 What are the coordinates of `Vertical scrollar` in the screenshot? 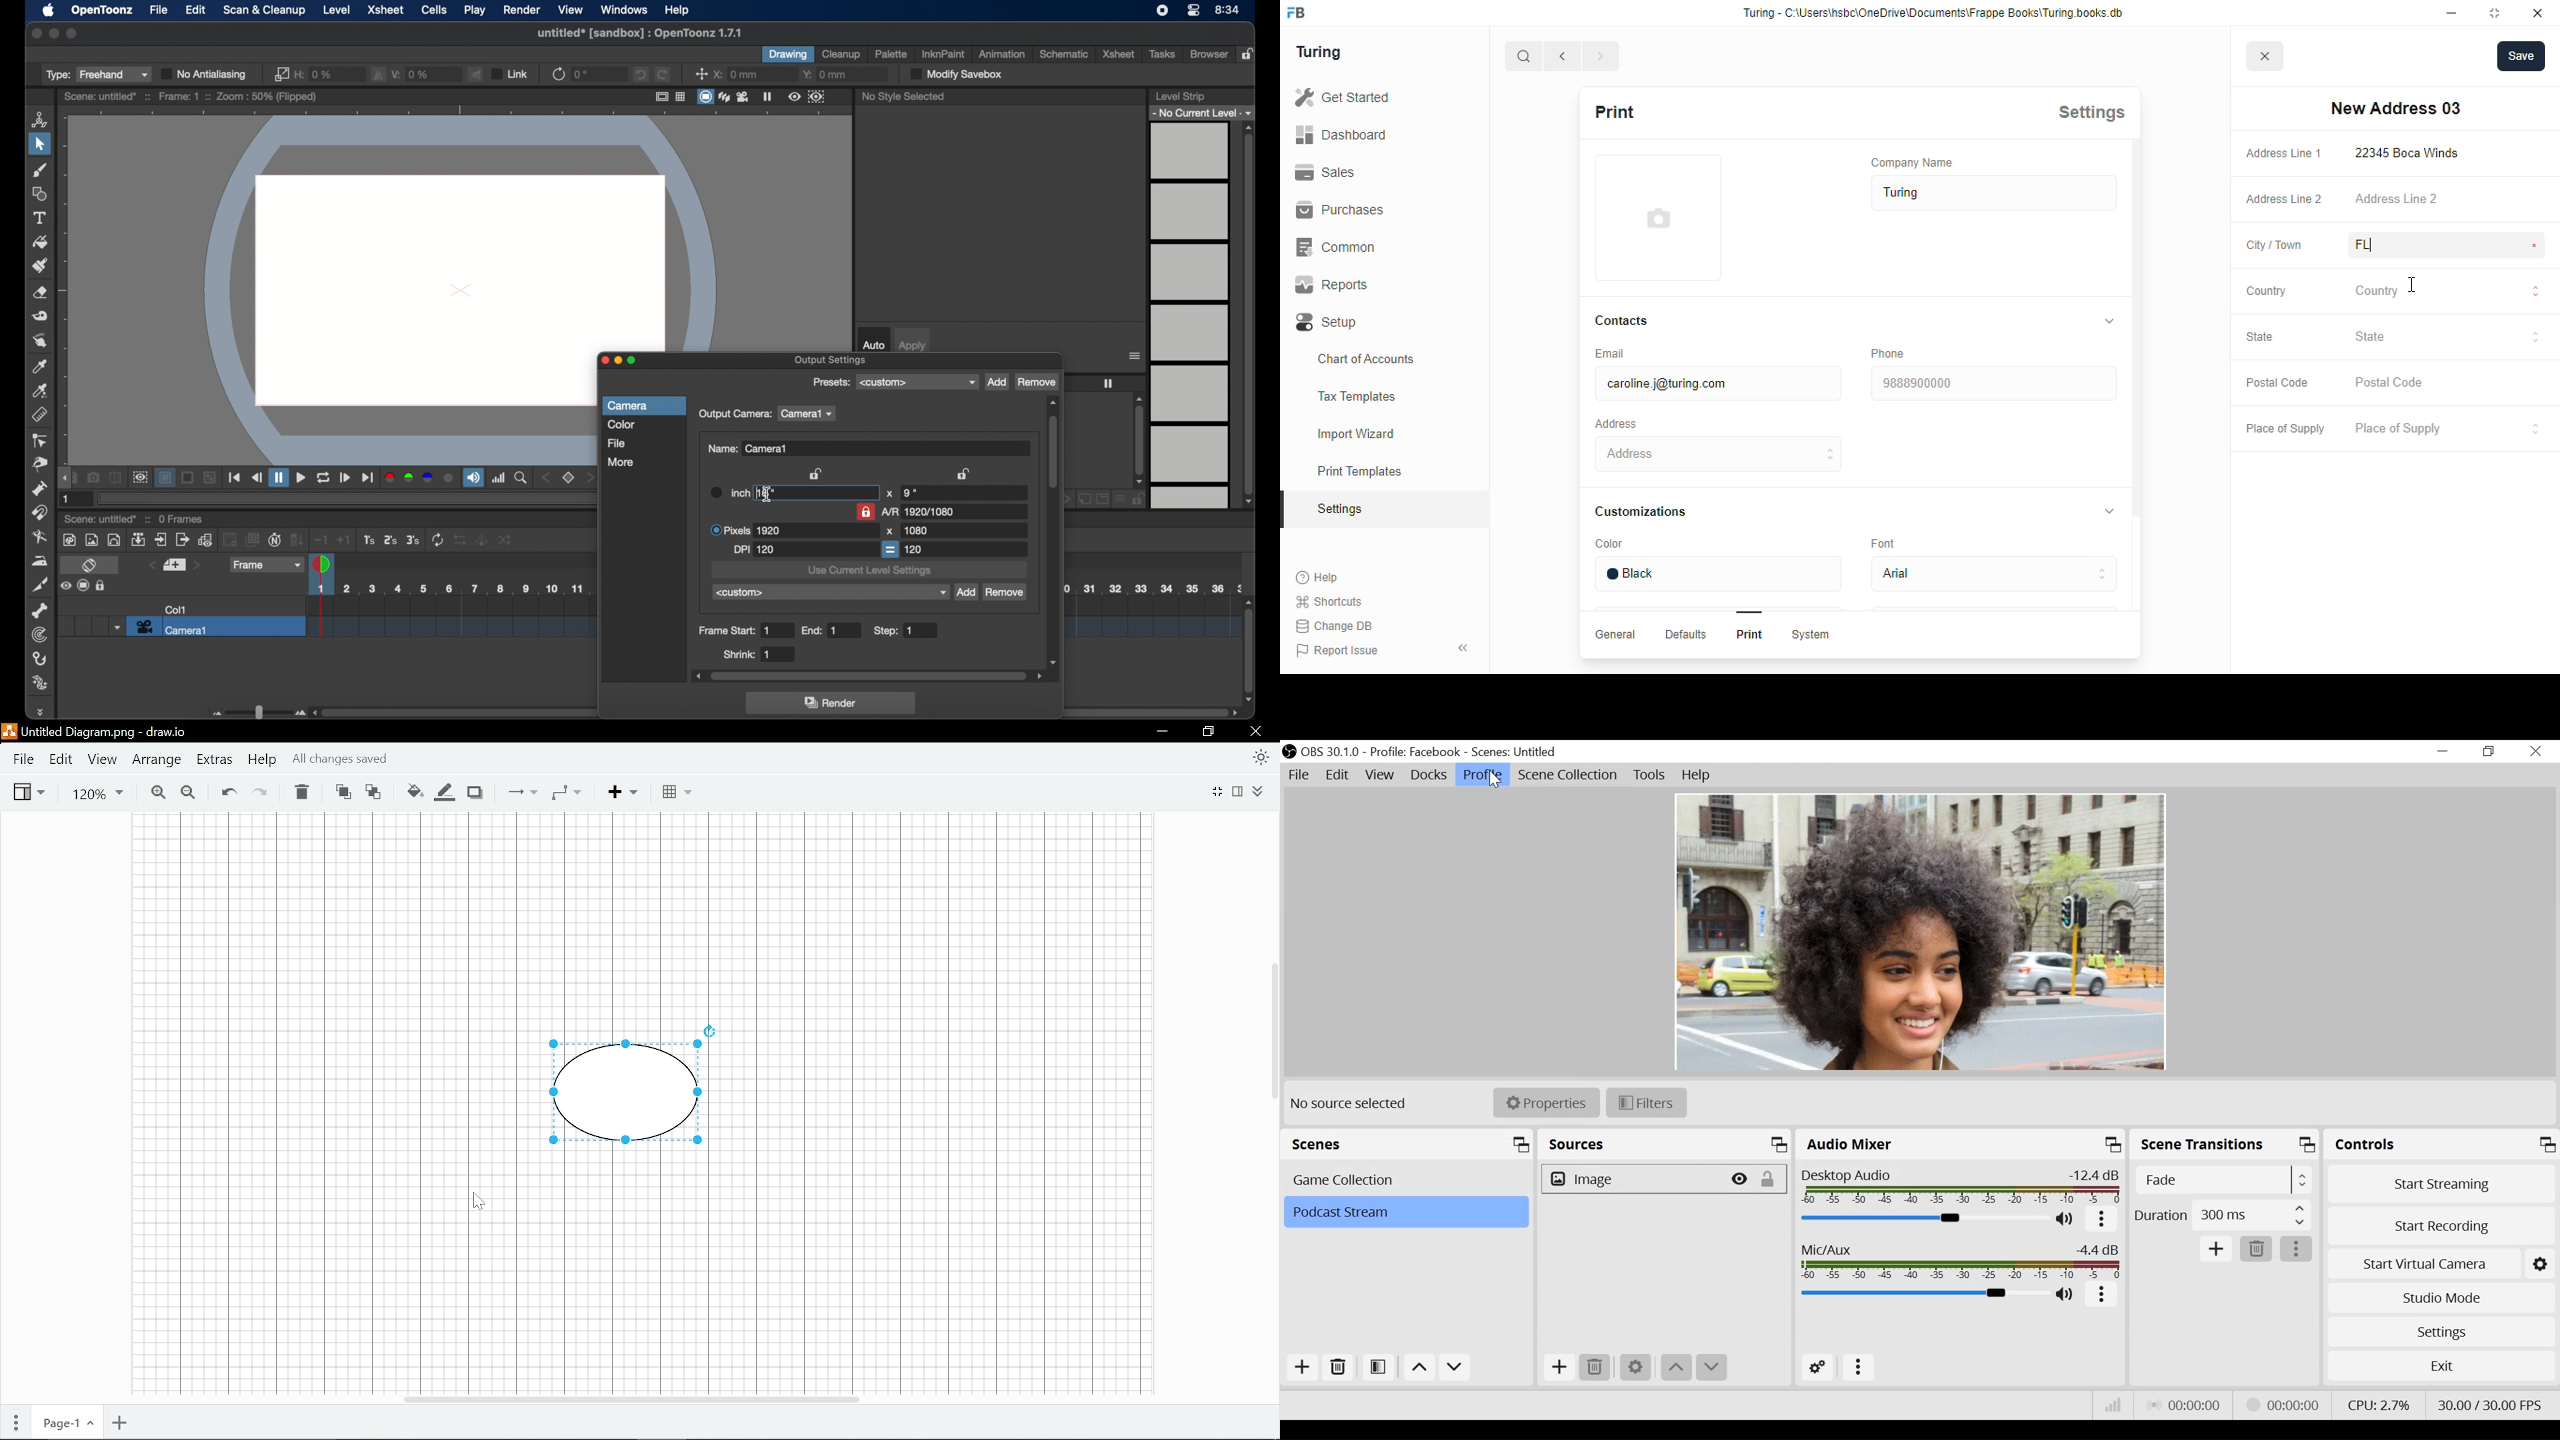 It's located at (1272, 1021).